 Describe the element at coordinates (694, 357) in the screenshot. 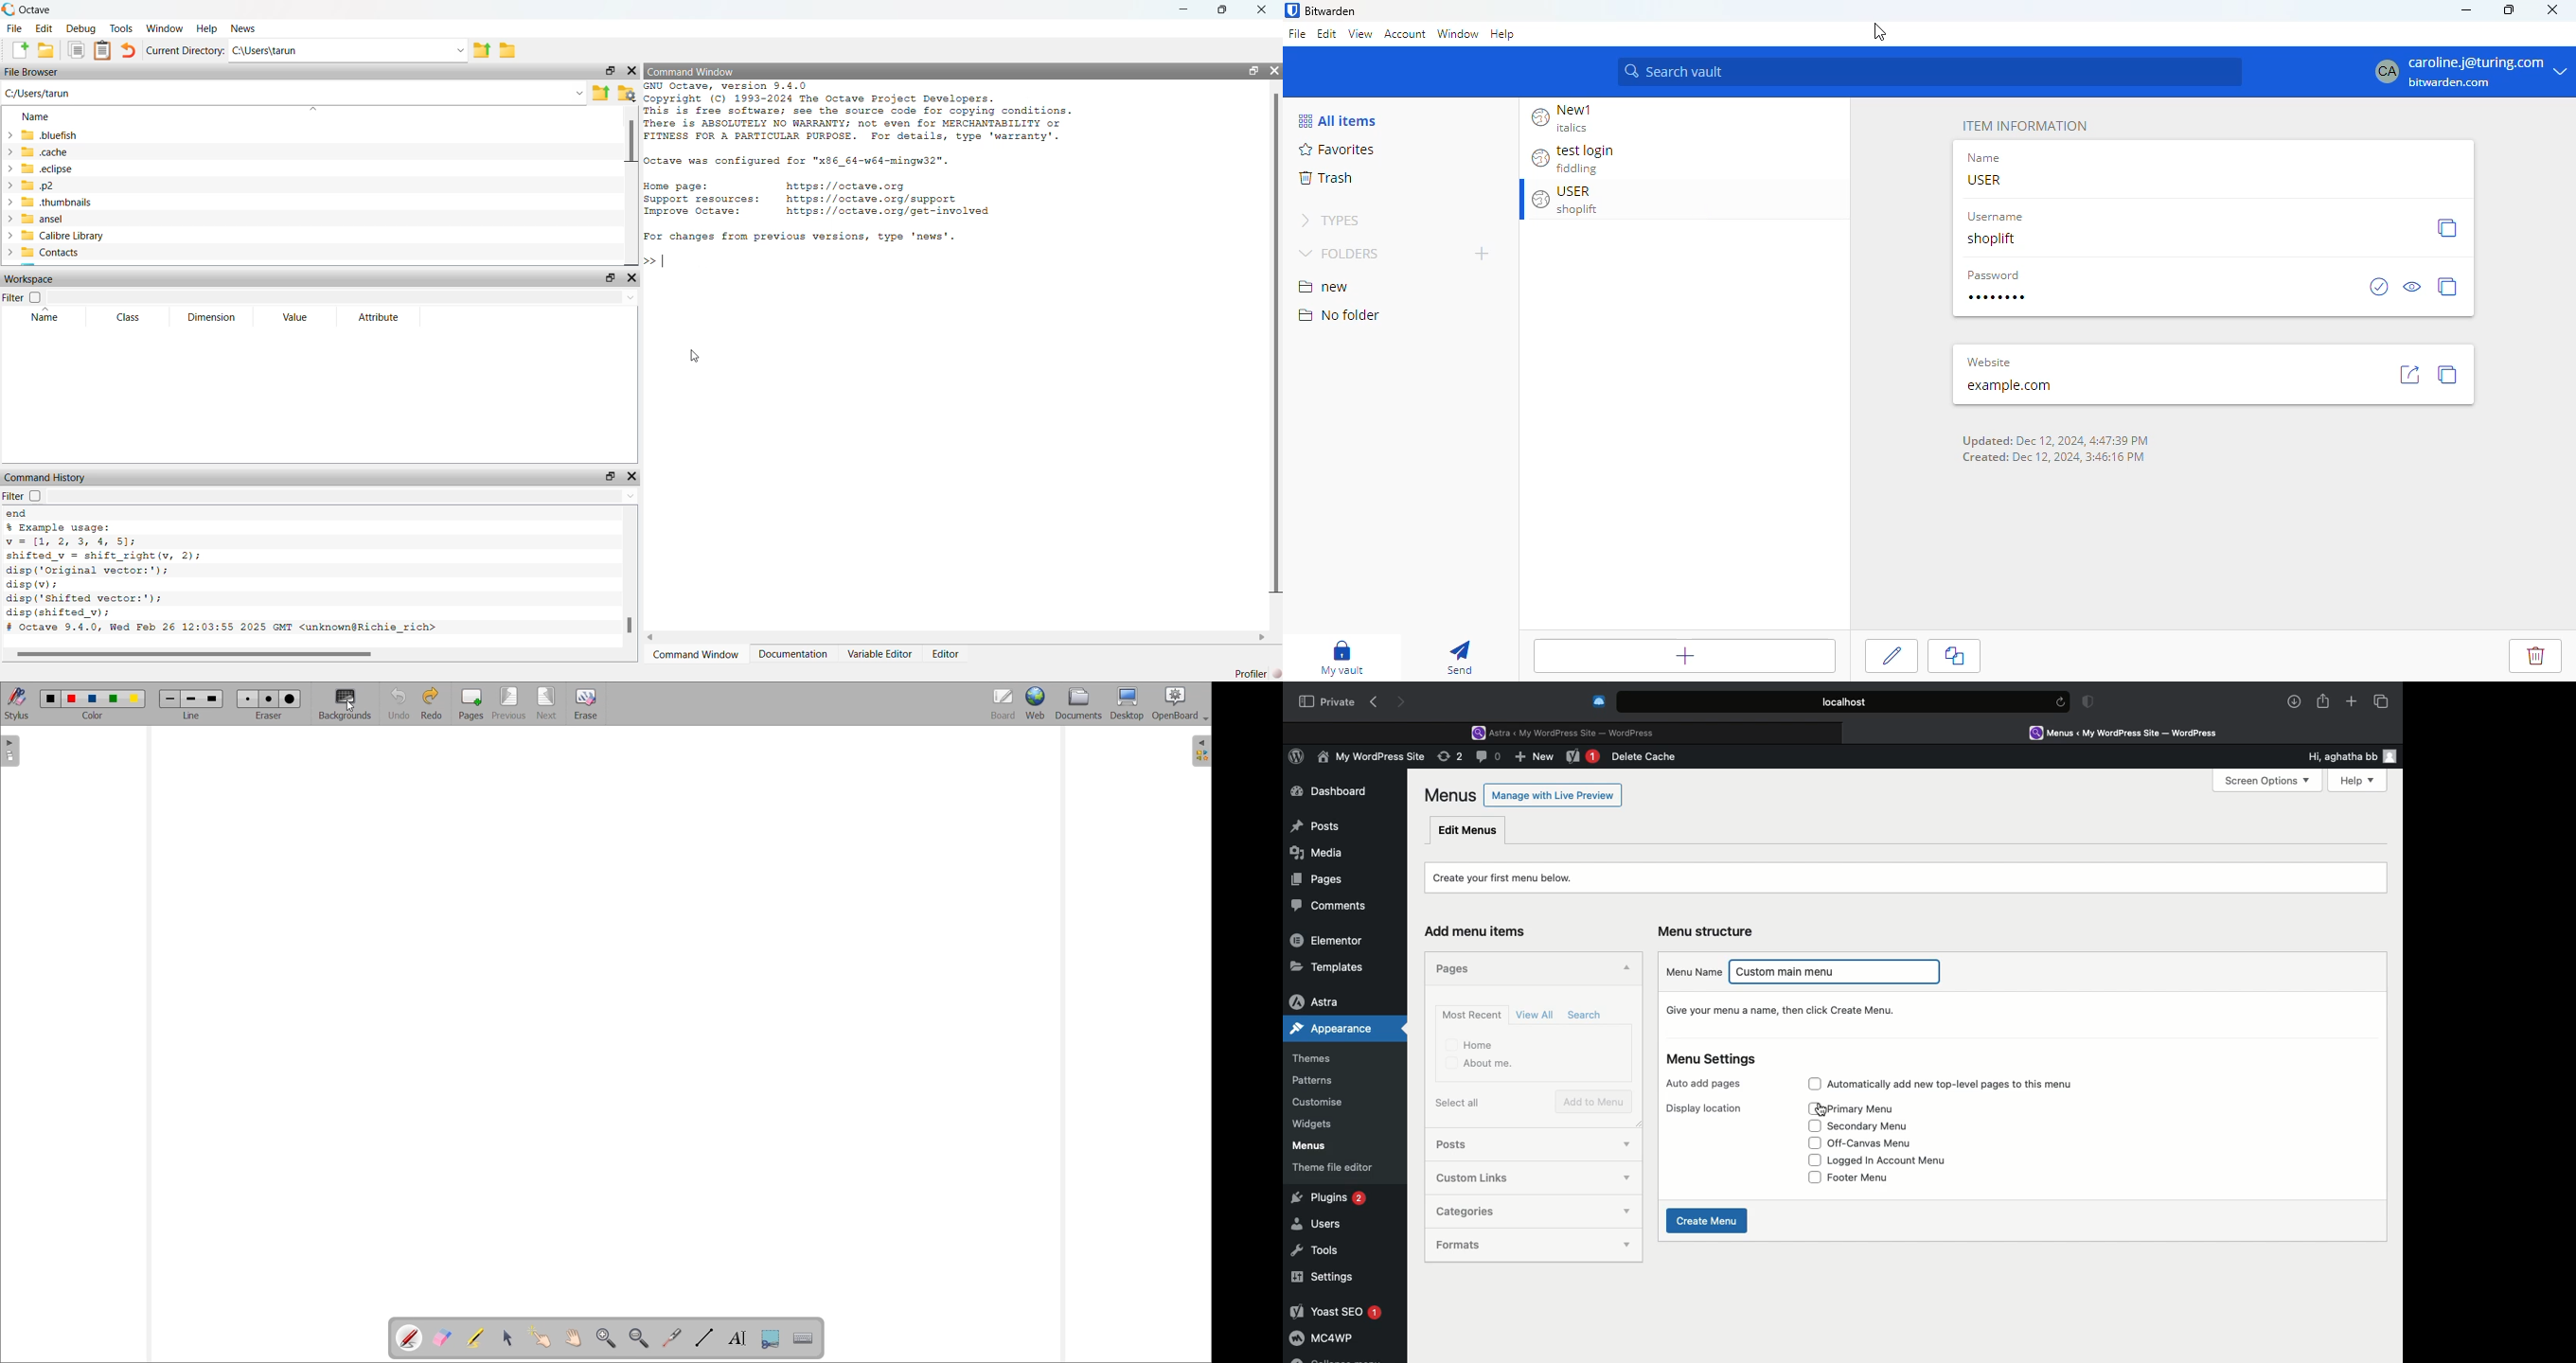

I see `cursor` at that location.